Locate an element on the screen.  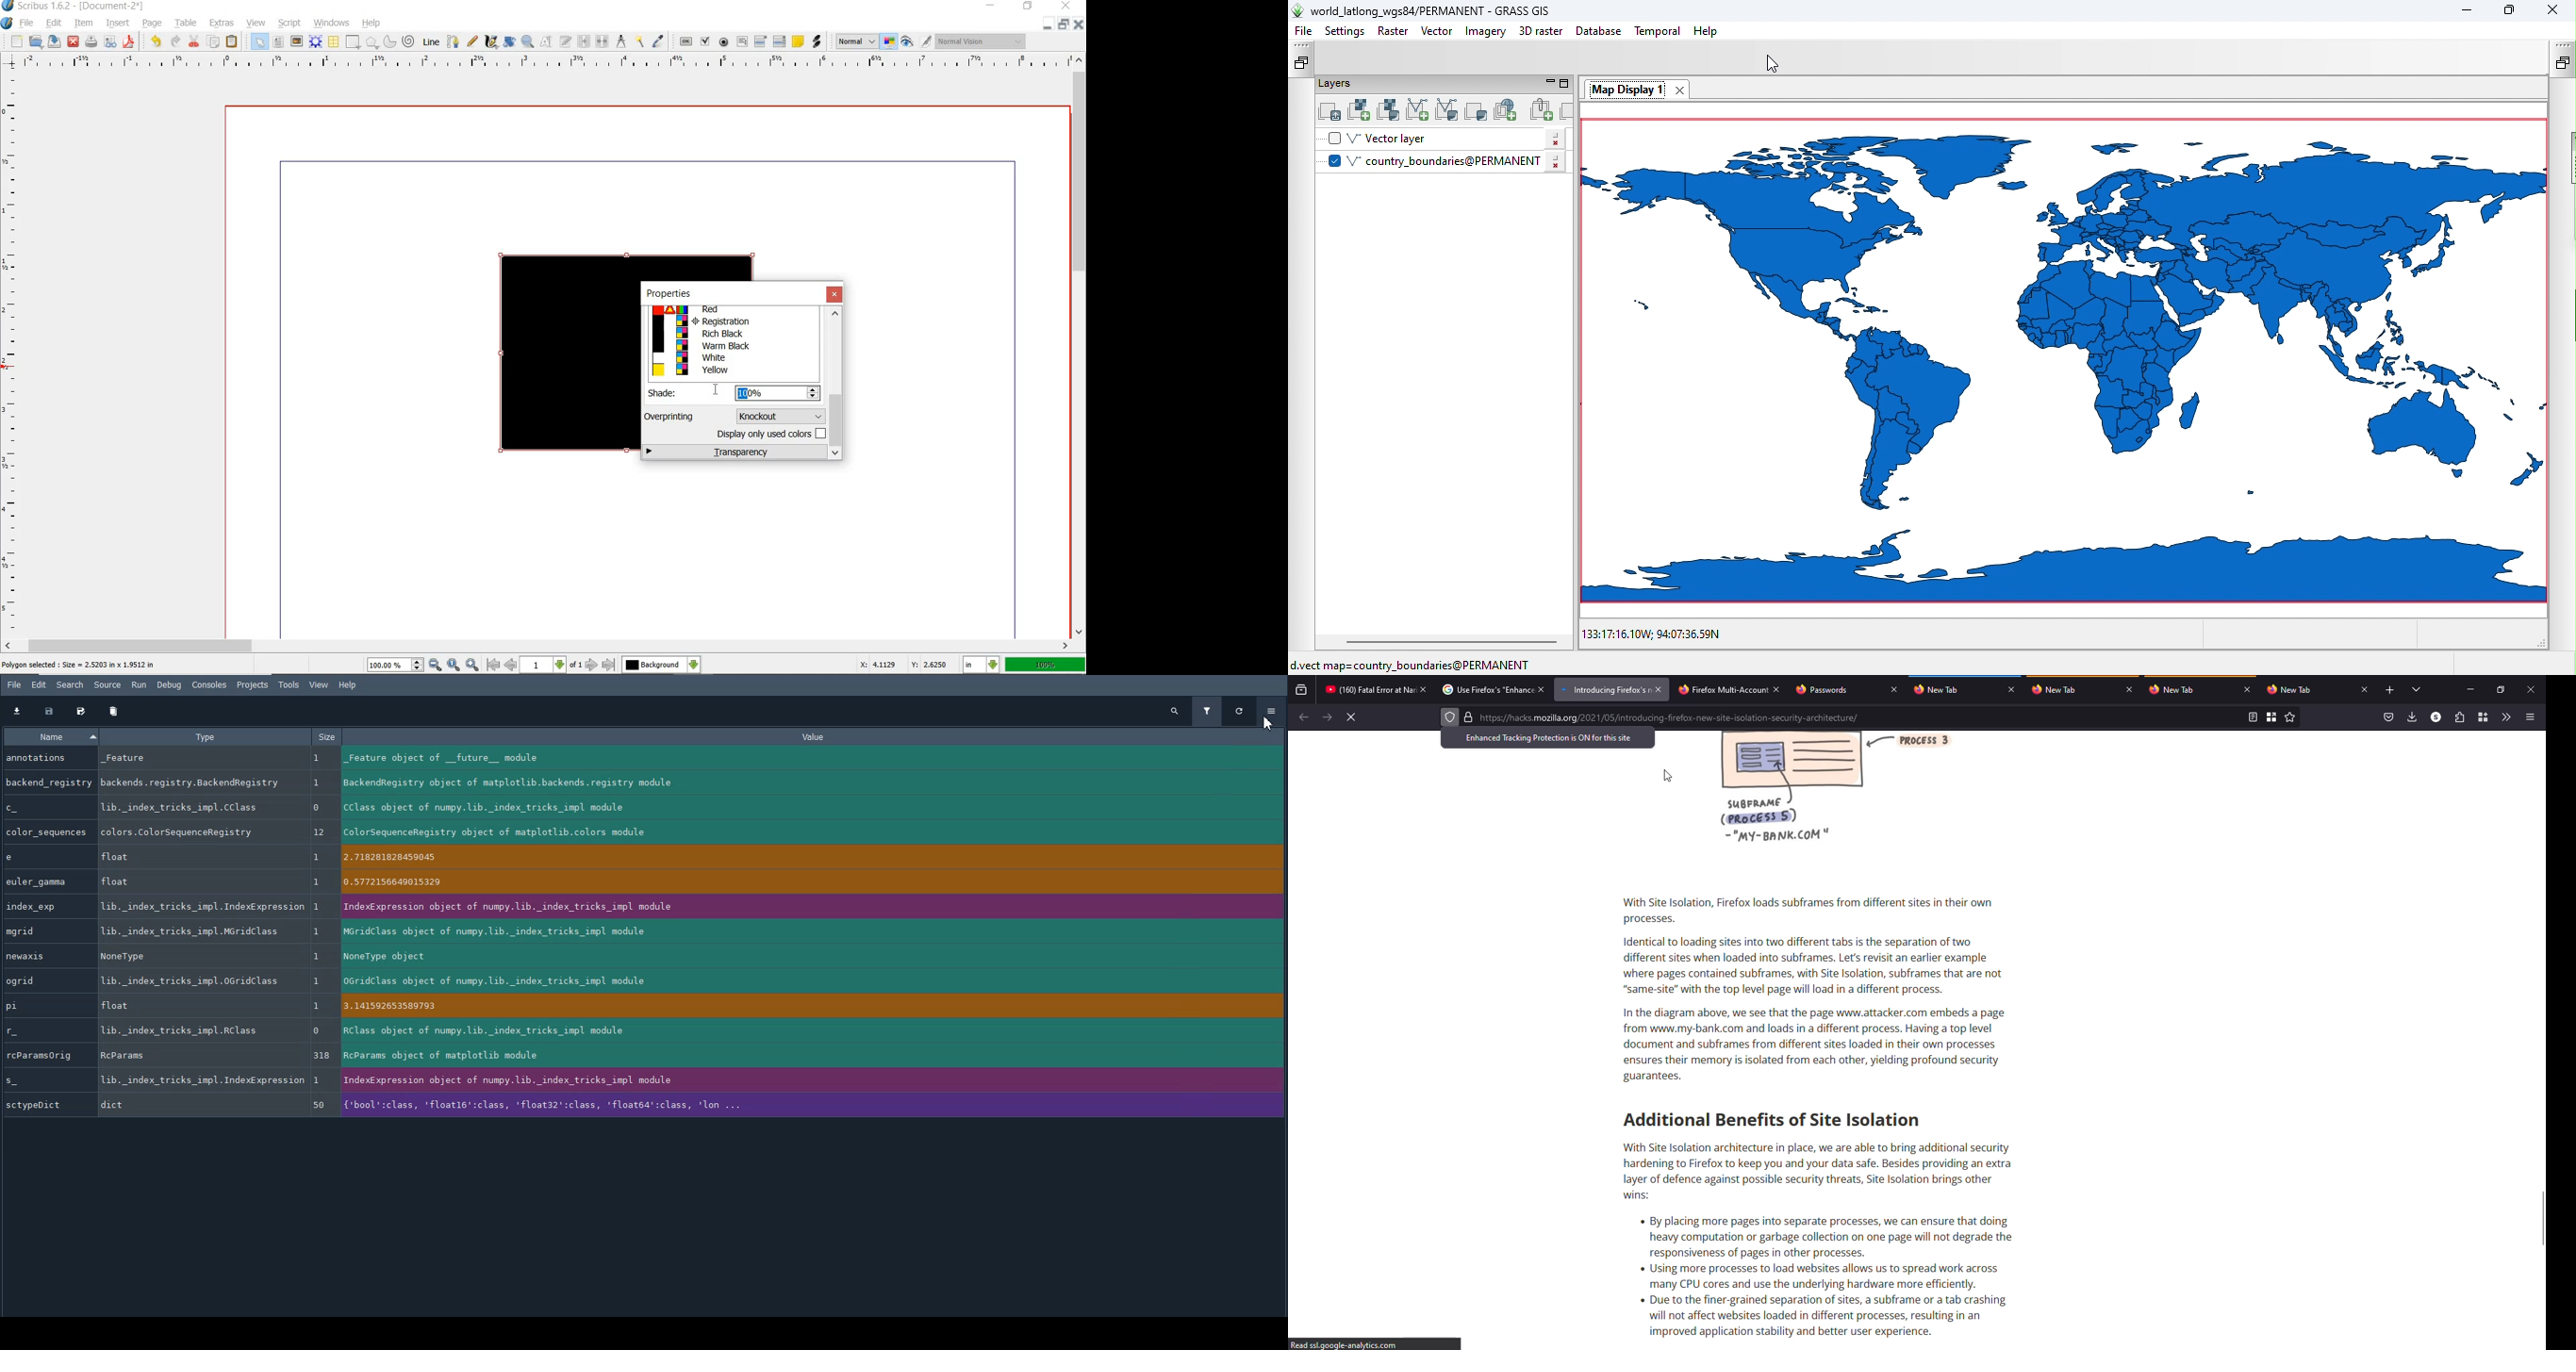
MINIMIZE is located at coordinates (1046, 28).